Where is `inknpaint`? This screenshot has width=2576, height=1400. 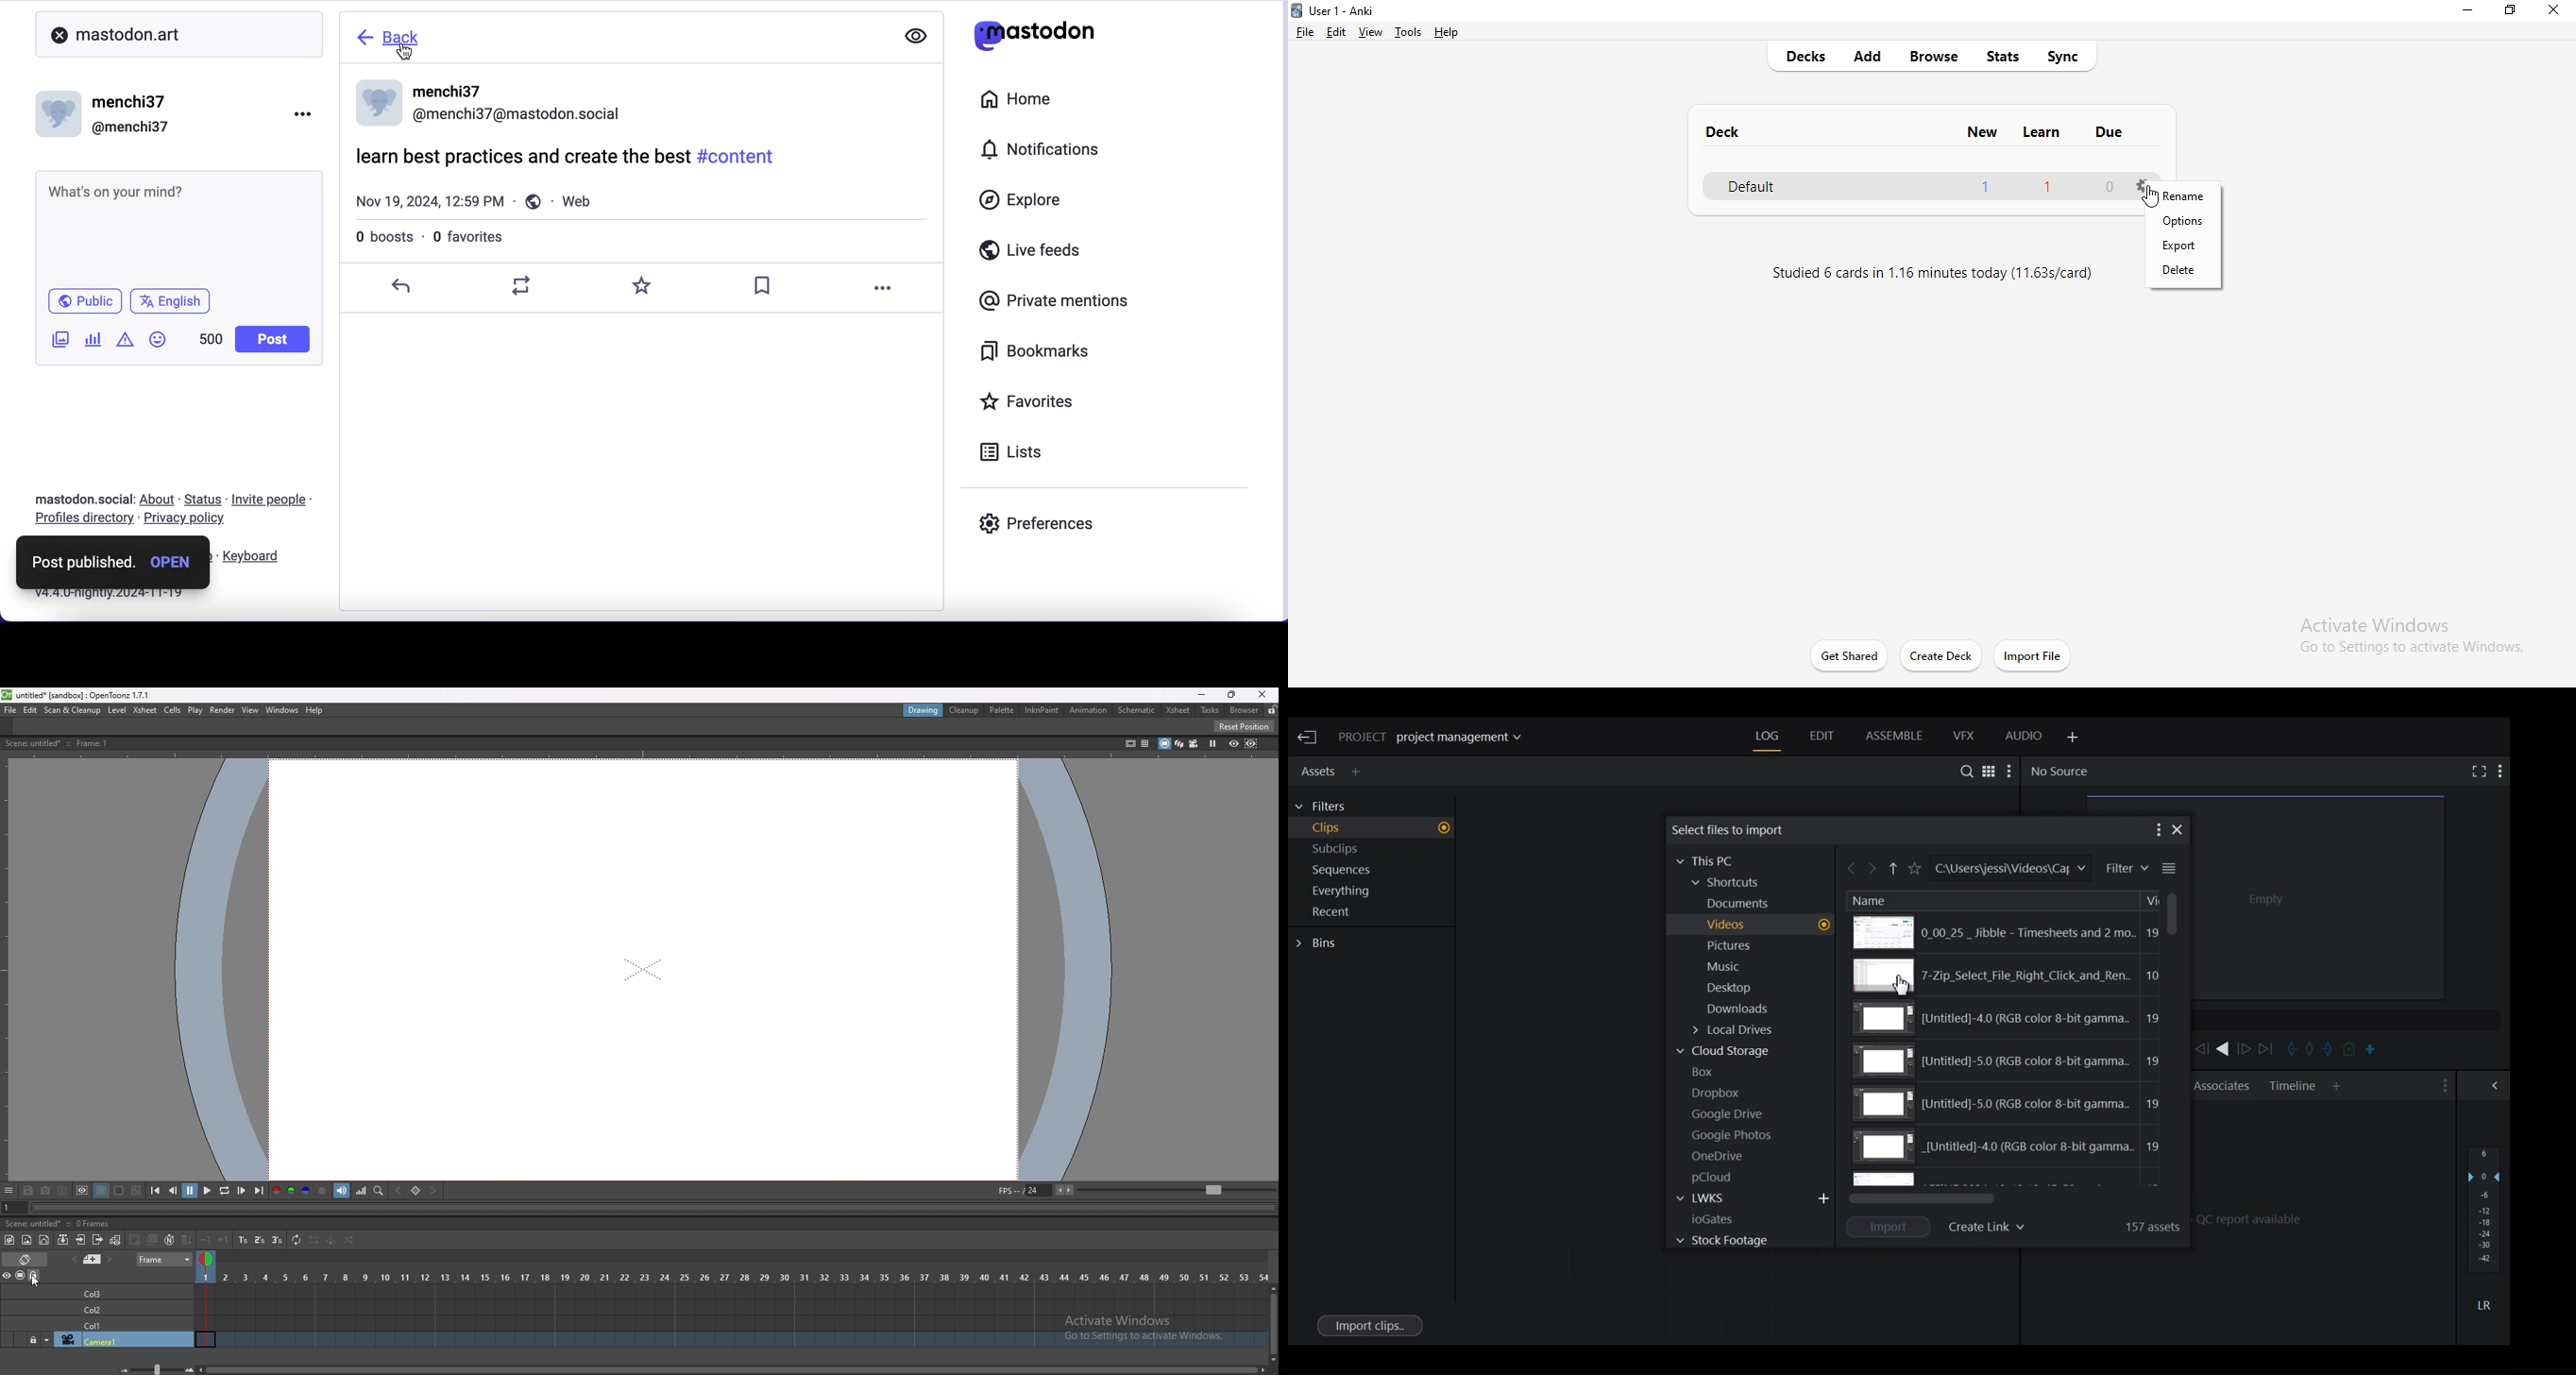 inknpaint is located at coordinates (1042, 710).